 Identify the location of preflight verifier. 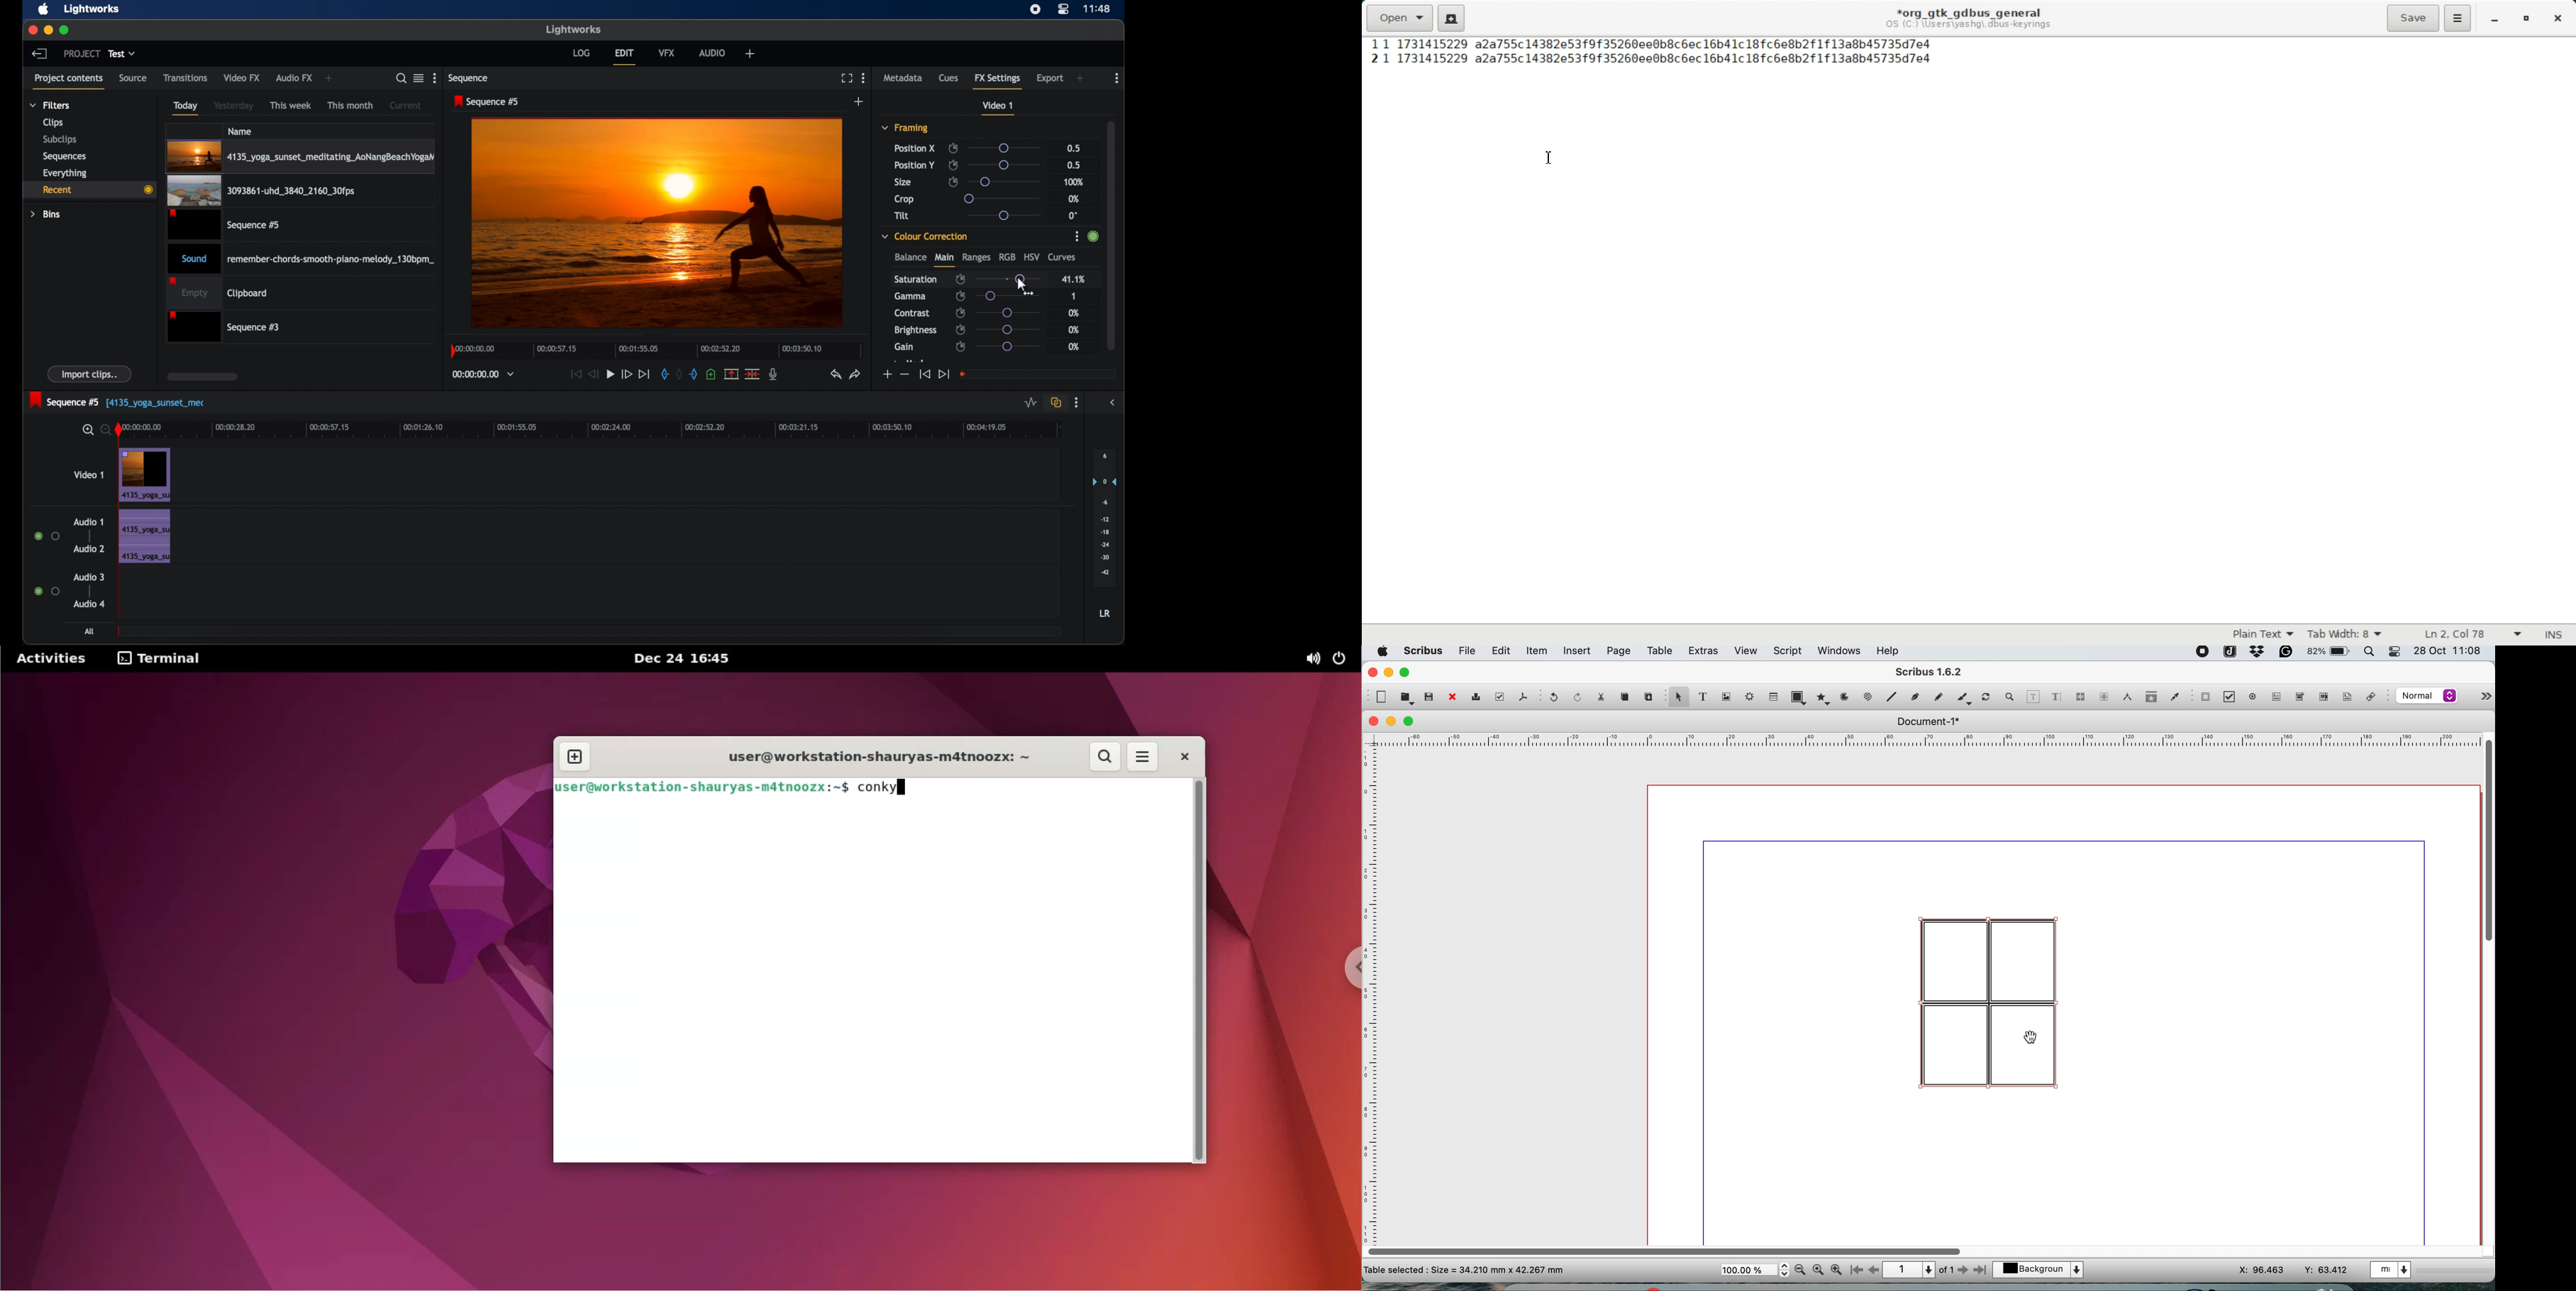
(1498, 697).